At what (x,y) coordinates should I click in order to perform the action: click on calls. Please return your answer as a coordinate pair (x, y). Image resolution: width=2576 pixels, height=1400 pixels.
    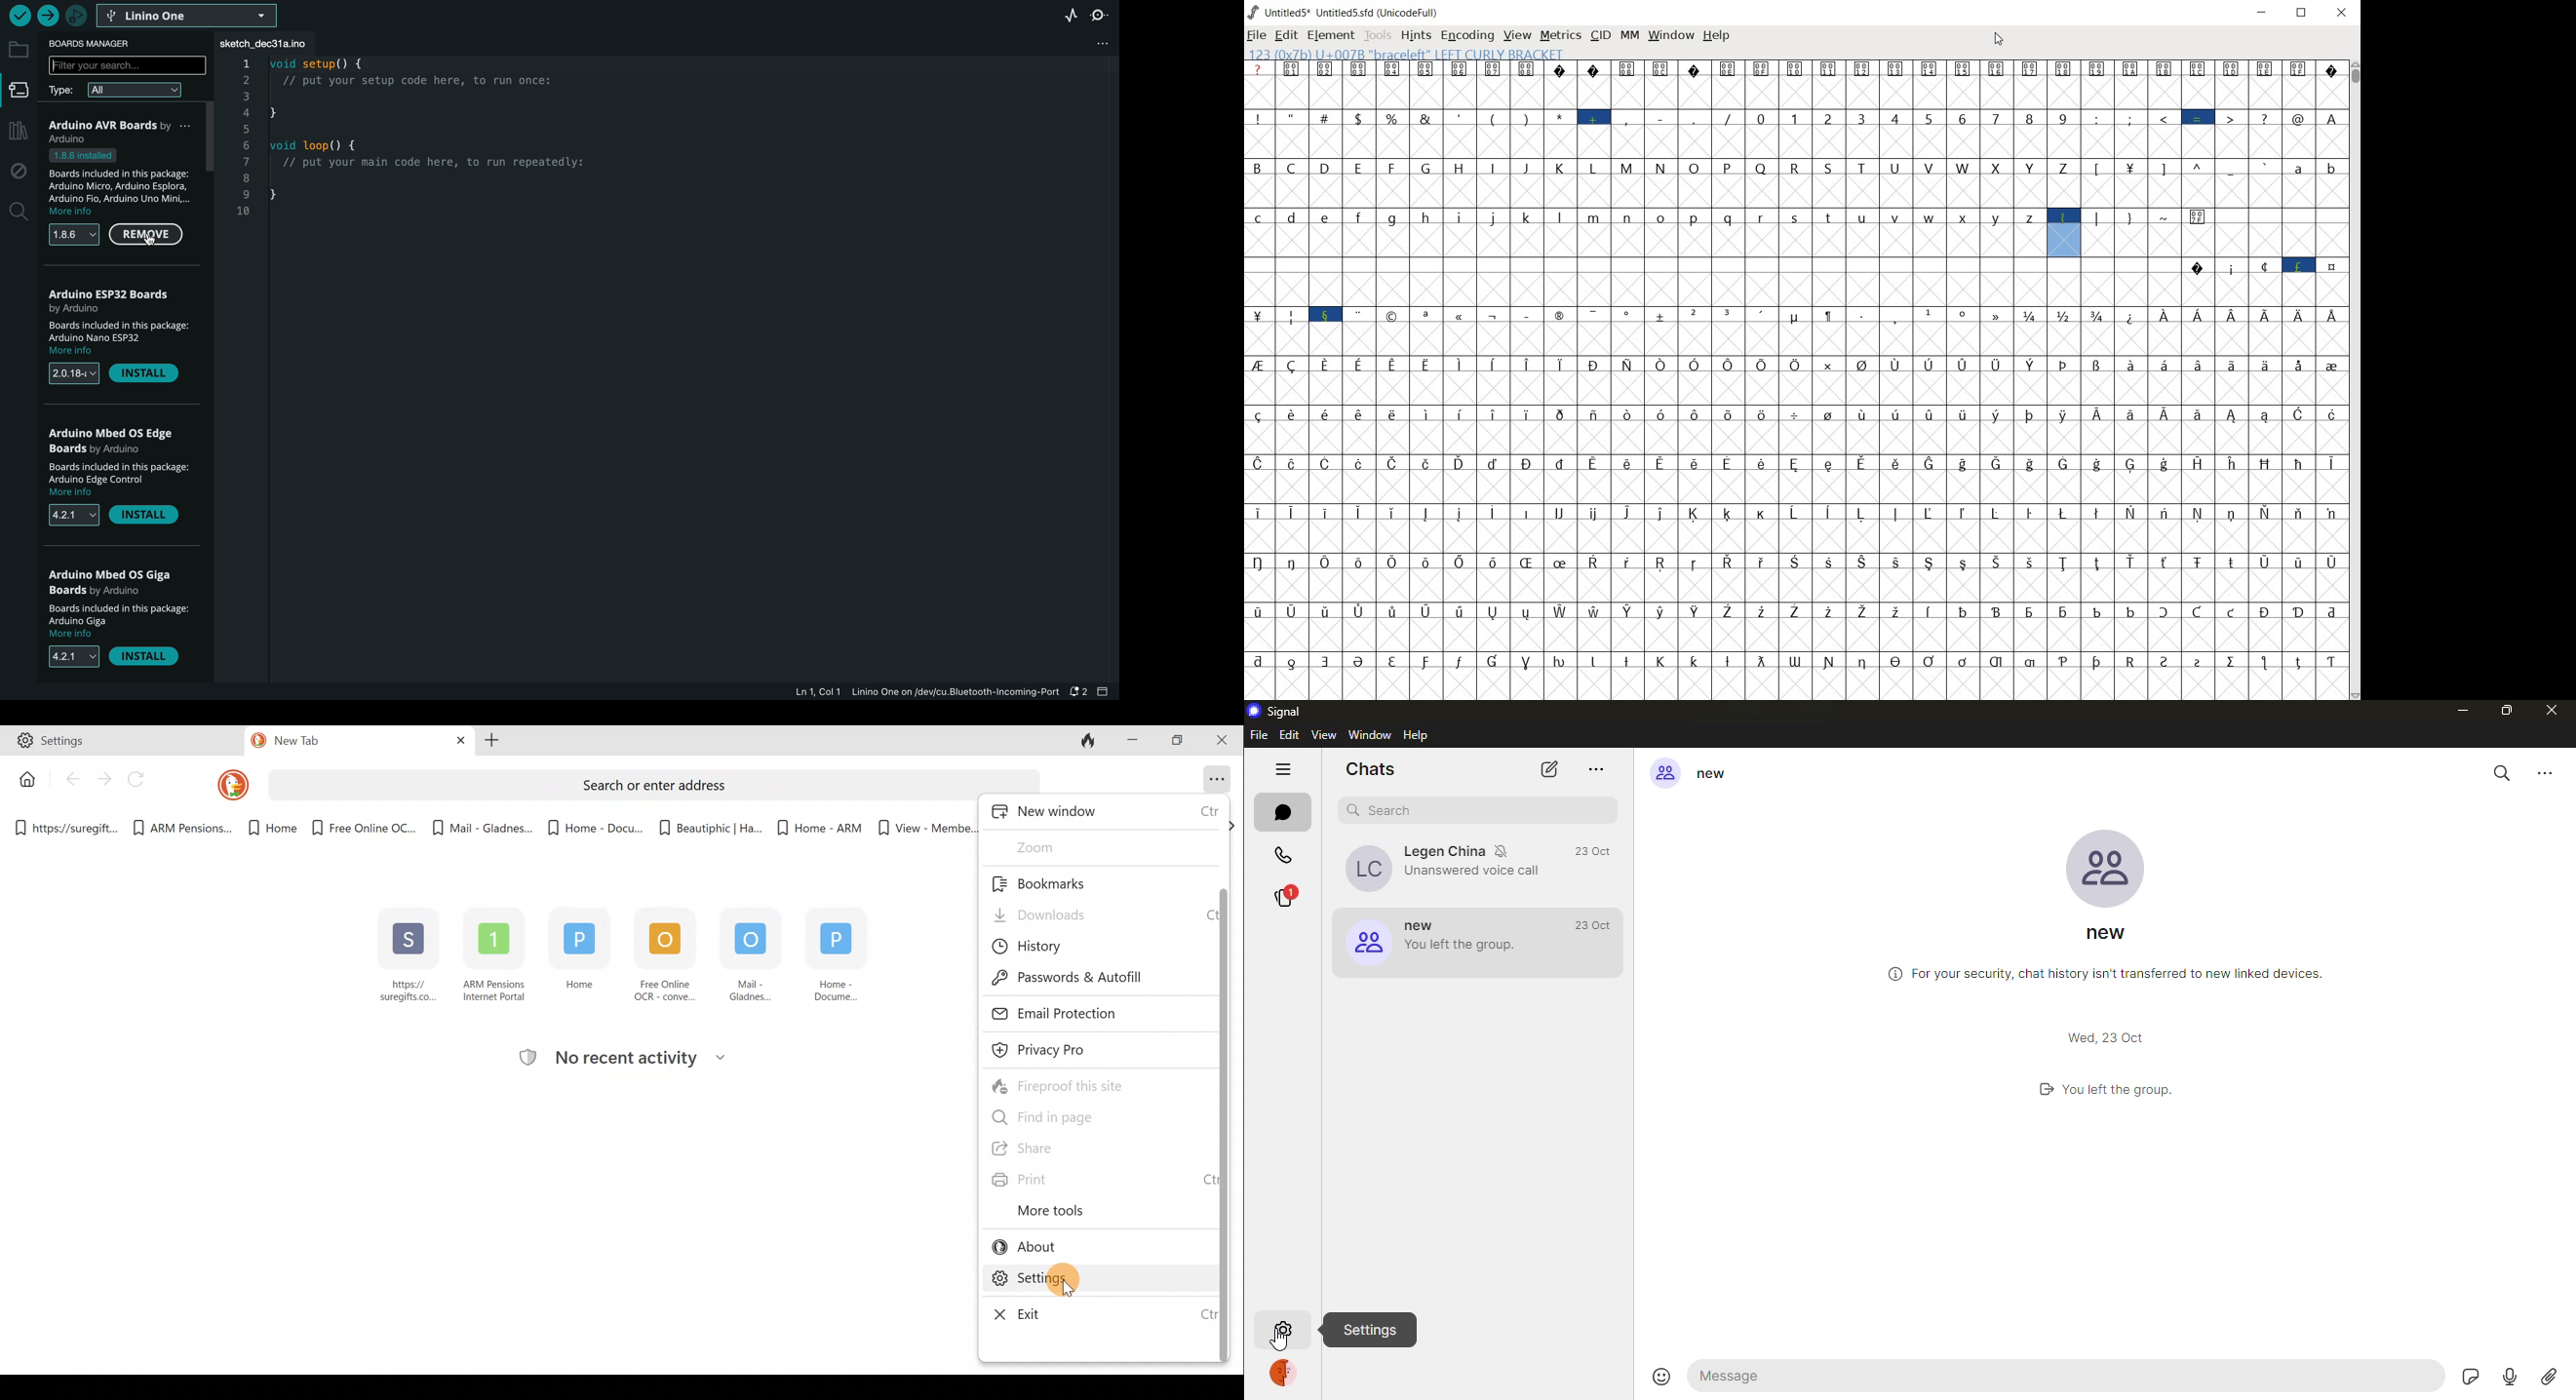
    Looking at the image, I should click on (1283, 856).